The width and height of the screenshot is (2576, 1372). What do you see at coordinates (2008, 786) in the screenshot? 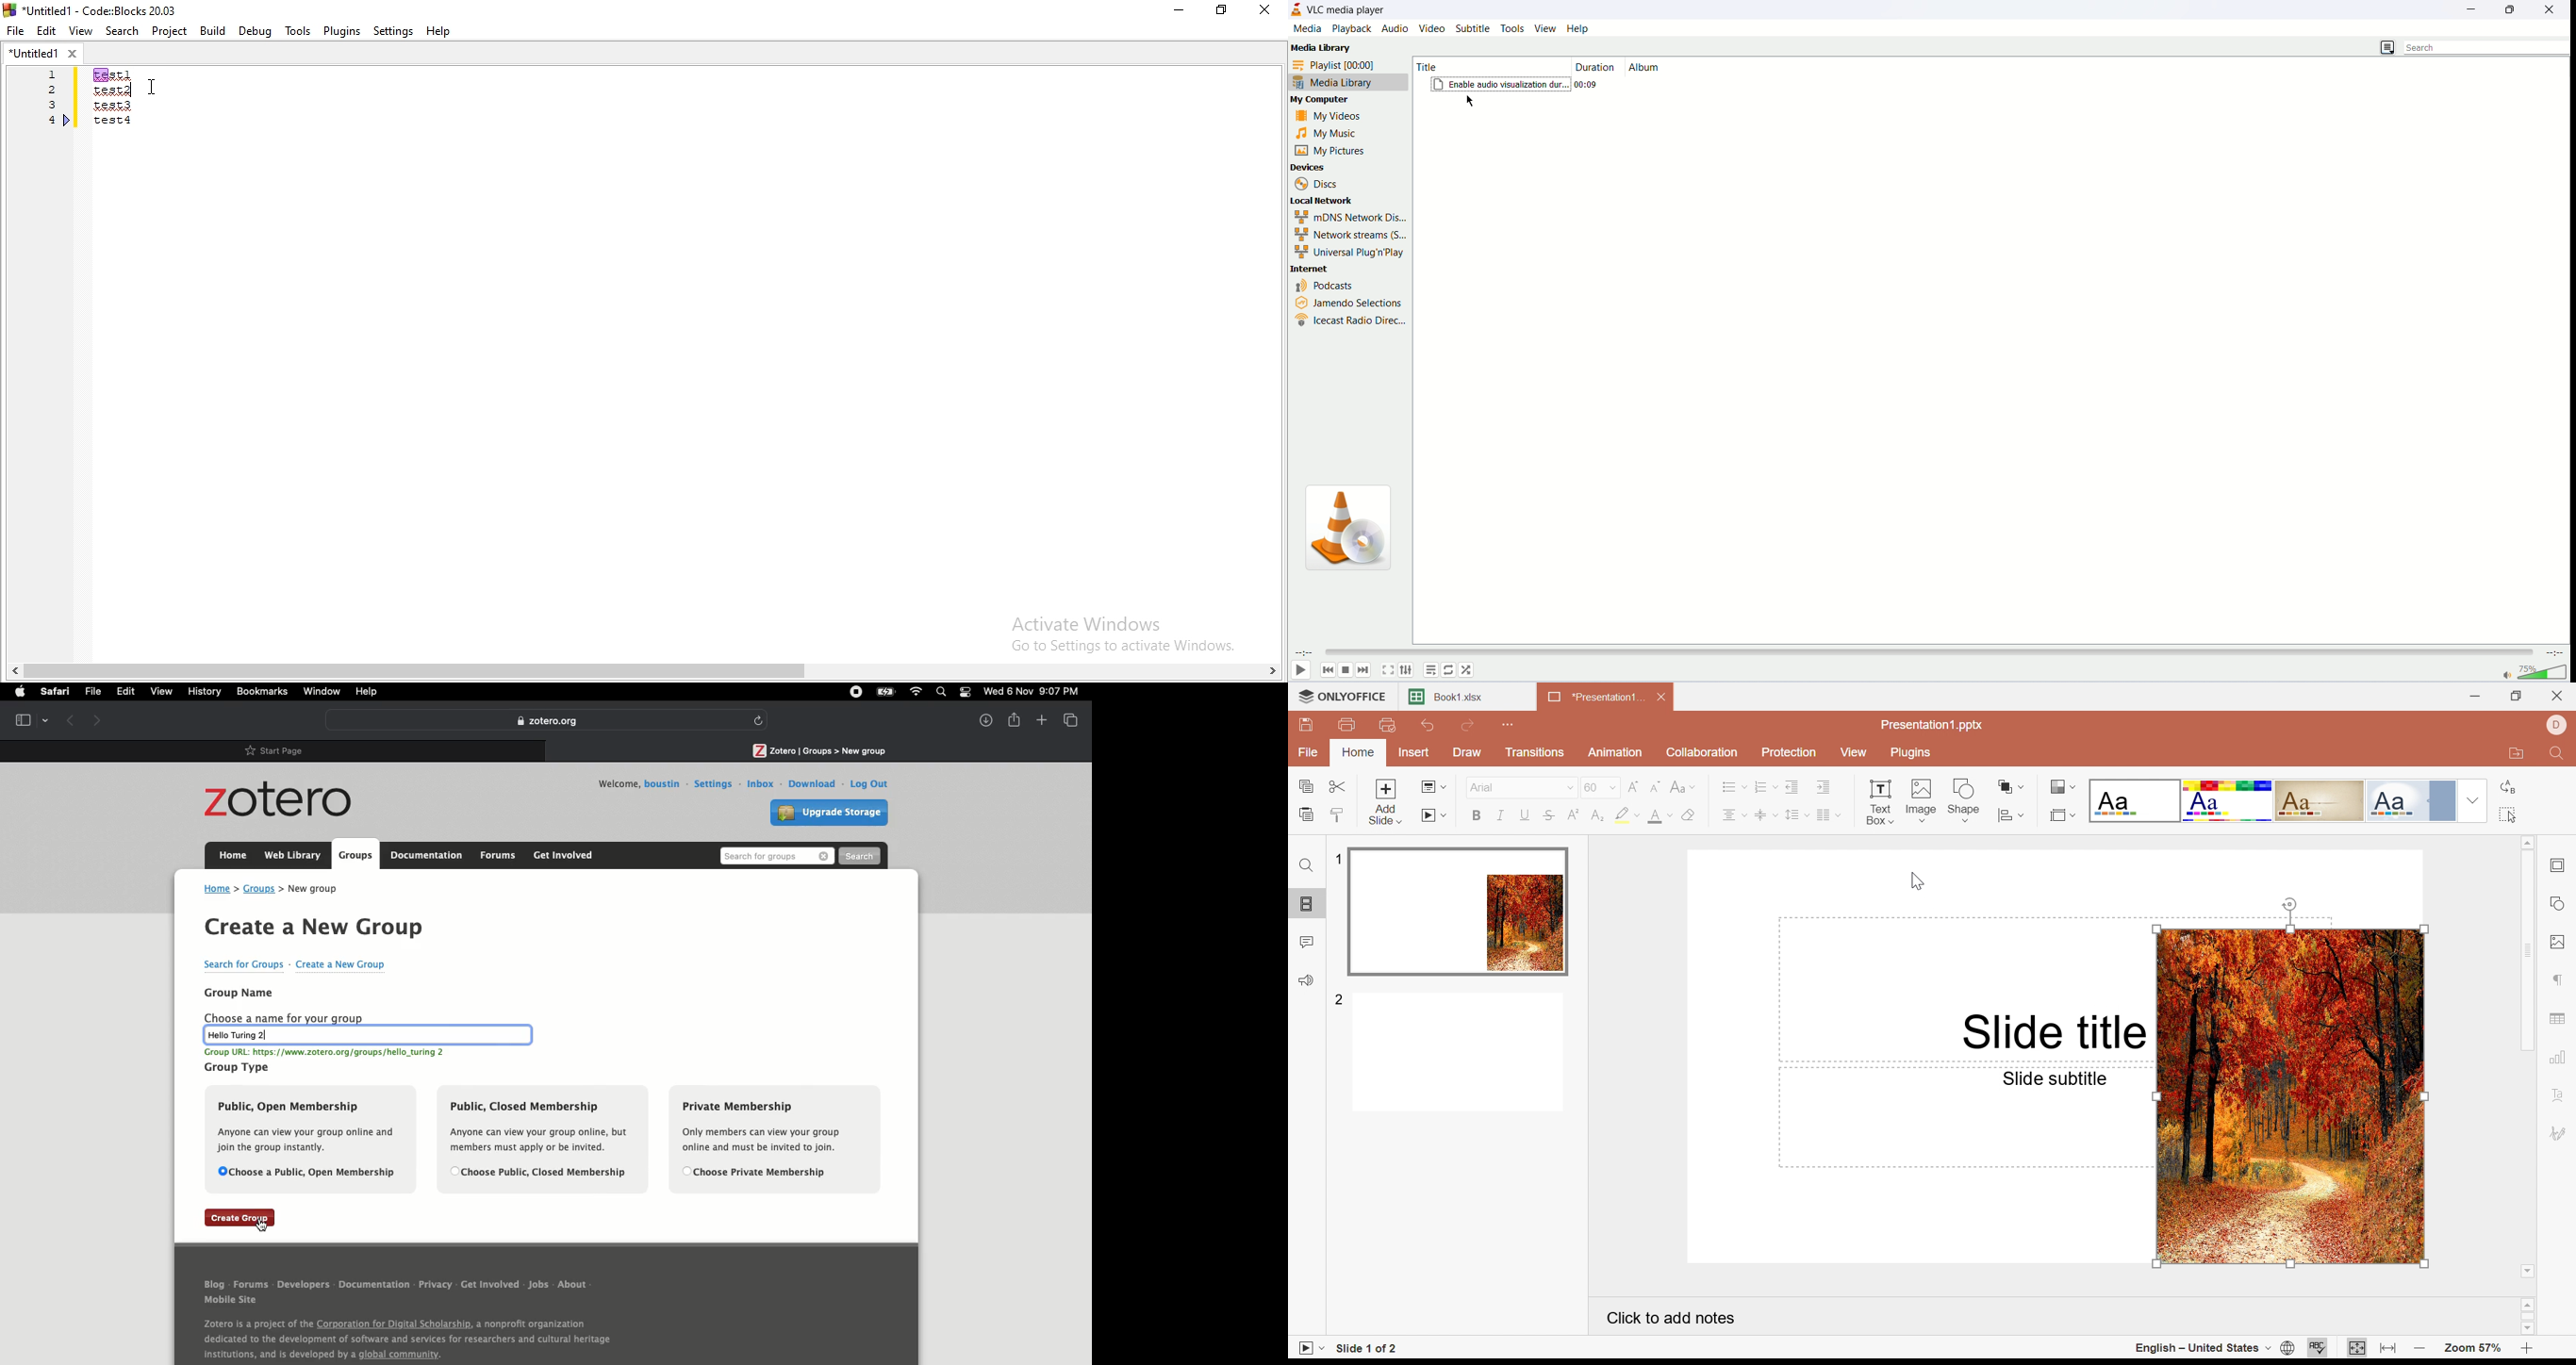
I see `Arrange shape` at bounding box center [2008, 786].